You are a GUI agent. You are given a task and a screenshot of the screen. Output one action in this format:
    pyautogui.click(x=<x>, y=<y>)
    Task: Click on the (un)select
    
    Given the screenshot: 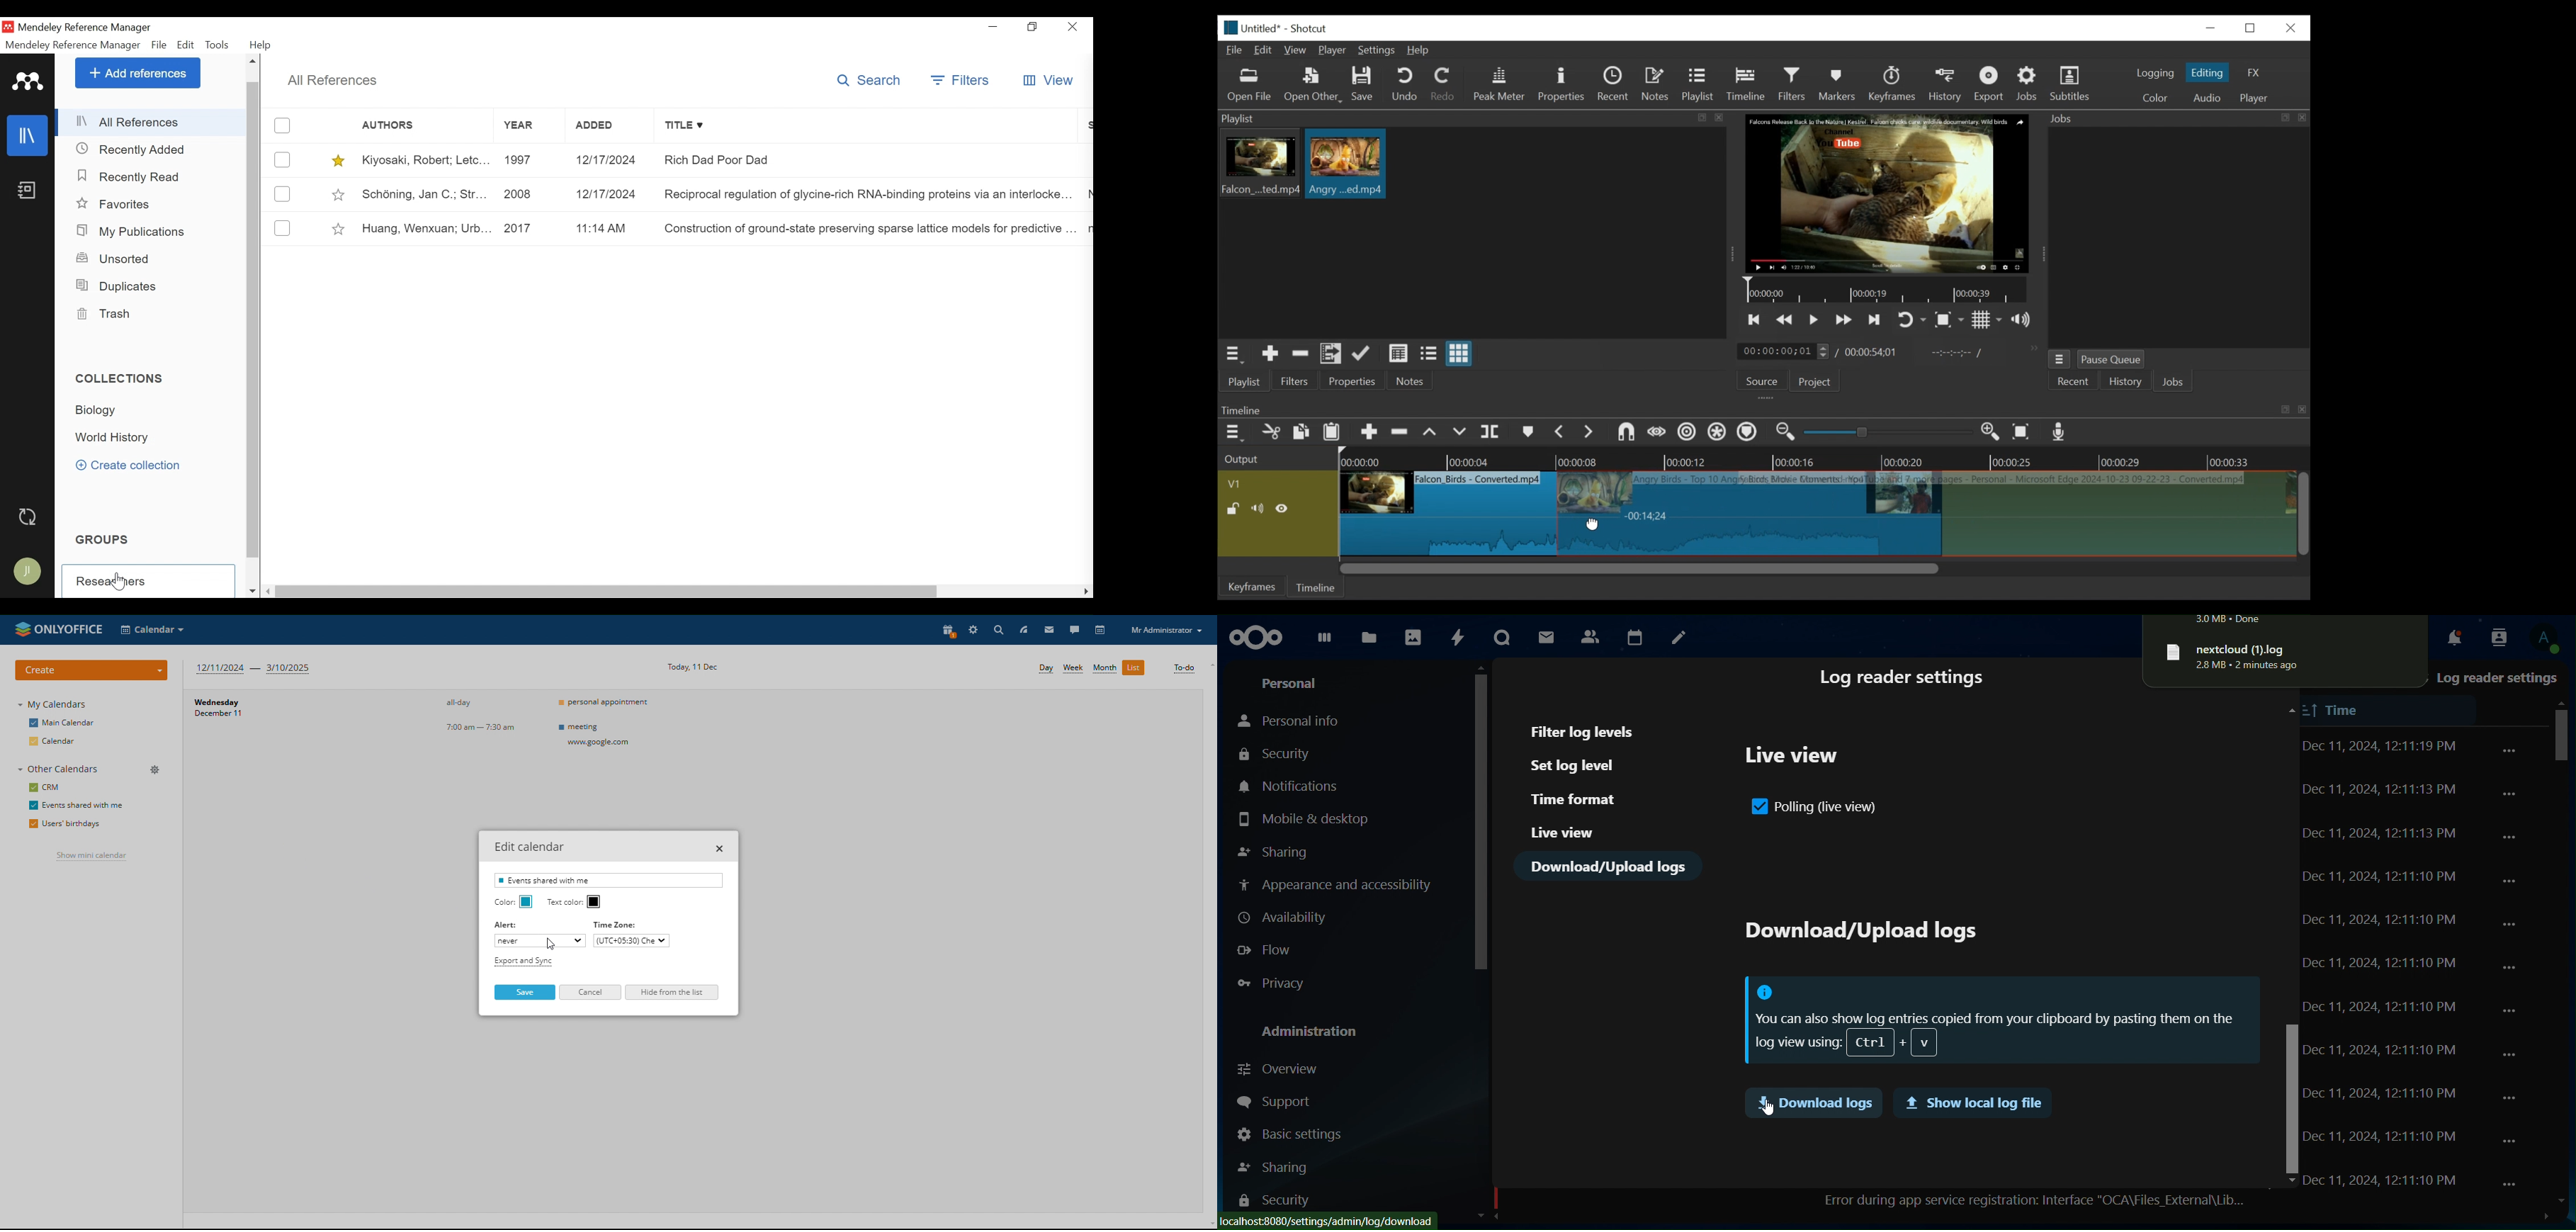 What is the action you would take?
    pyautogui.click(x=281, y=195)
    